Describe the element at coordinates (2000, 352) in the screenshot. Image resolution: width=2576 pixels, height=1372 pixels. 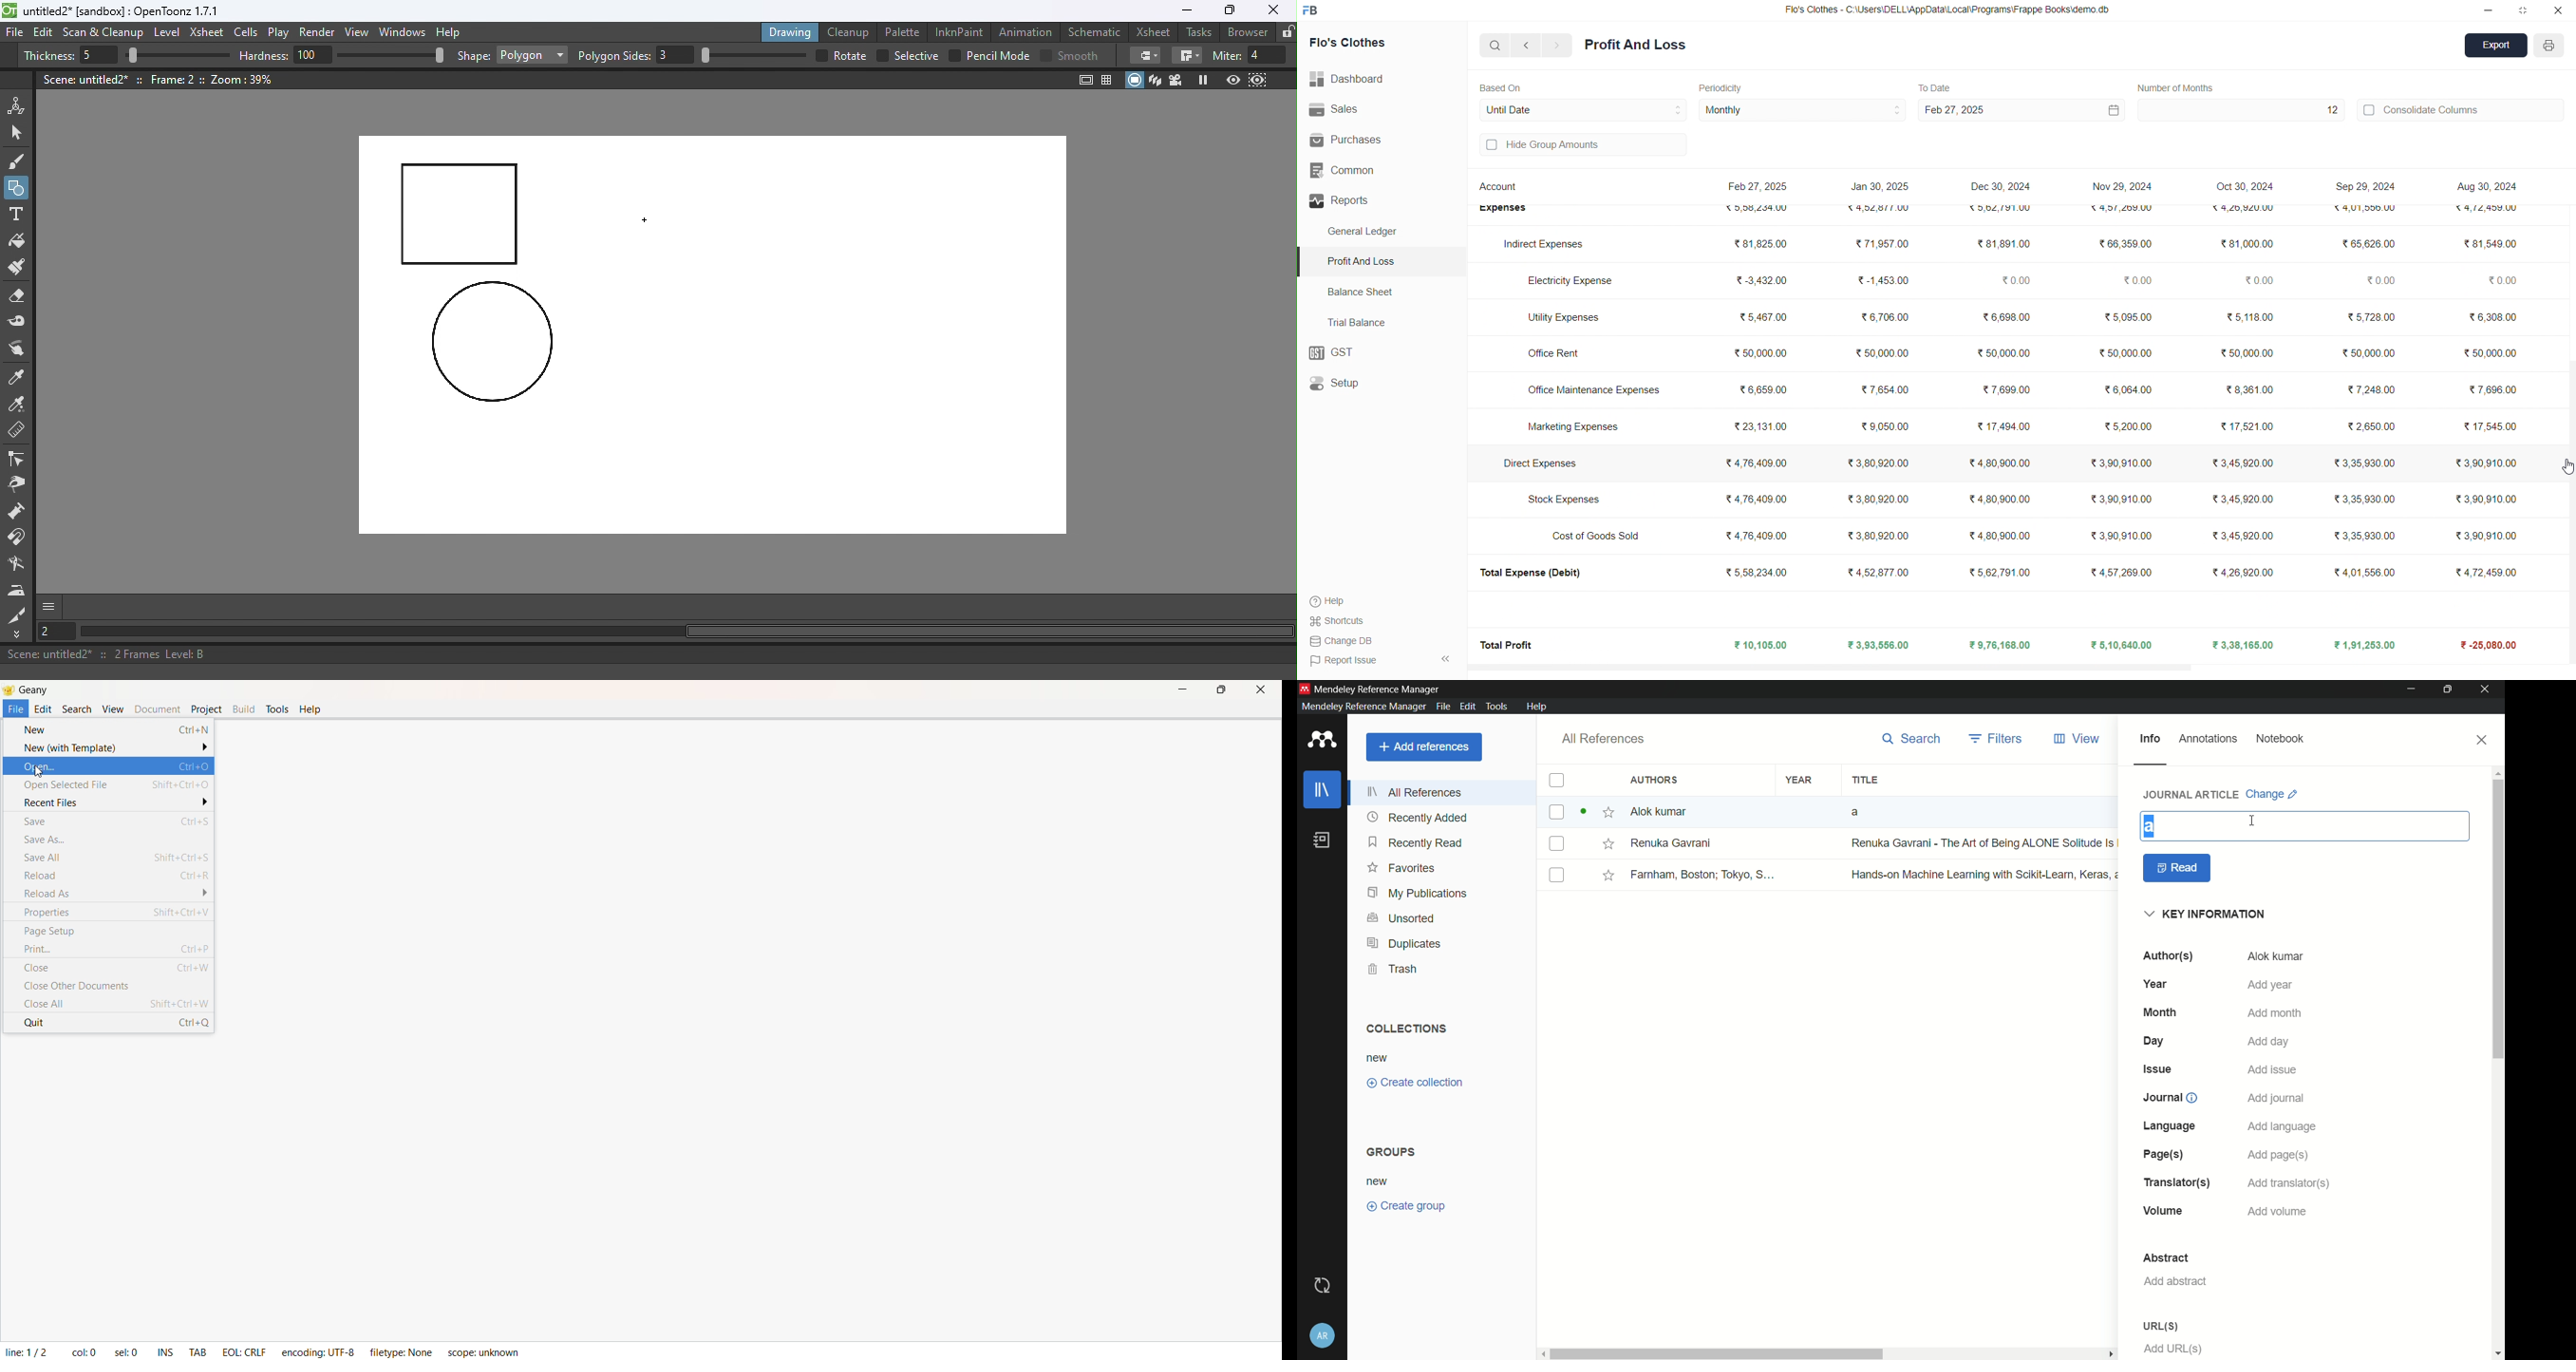
I see `₹50,000.00` at that location.